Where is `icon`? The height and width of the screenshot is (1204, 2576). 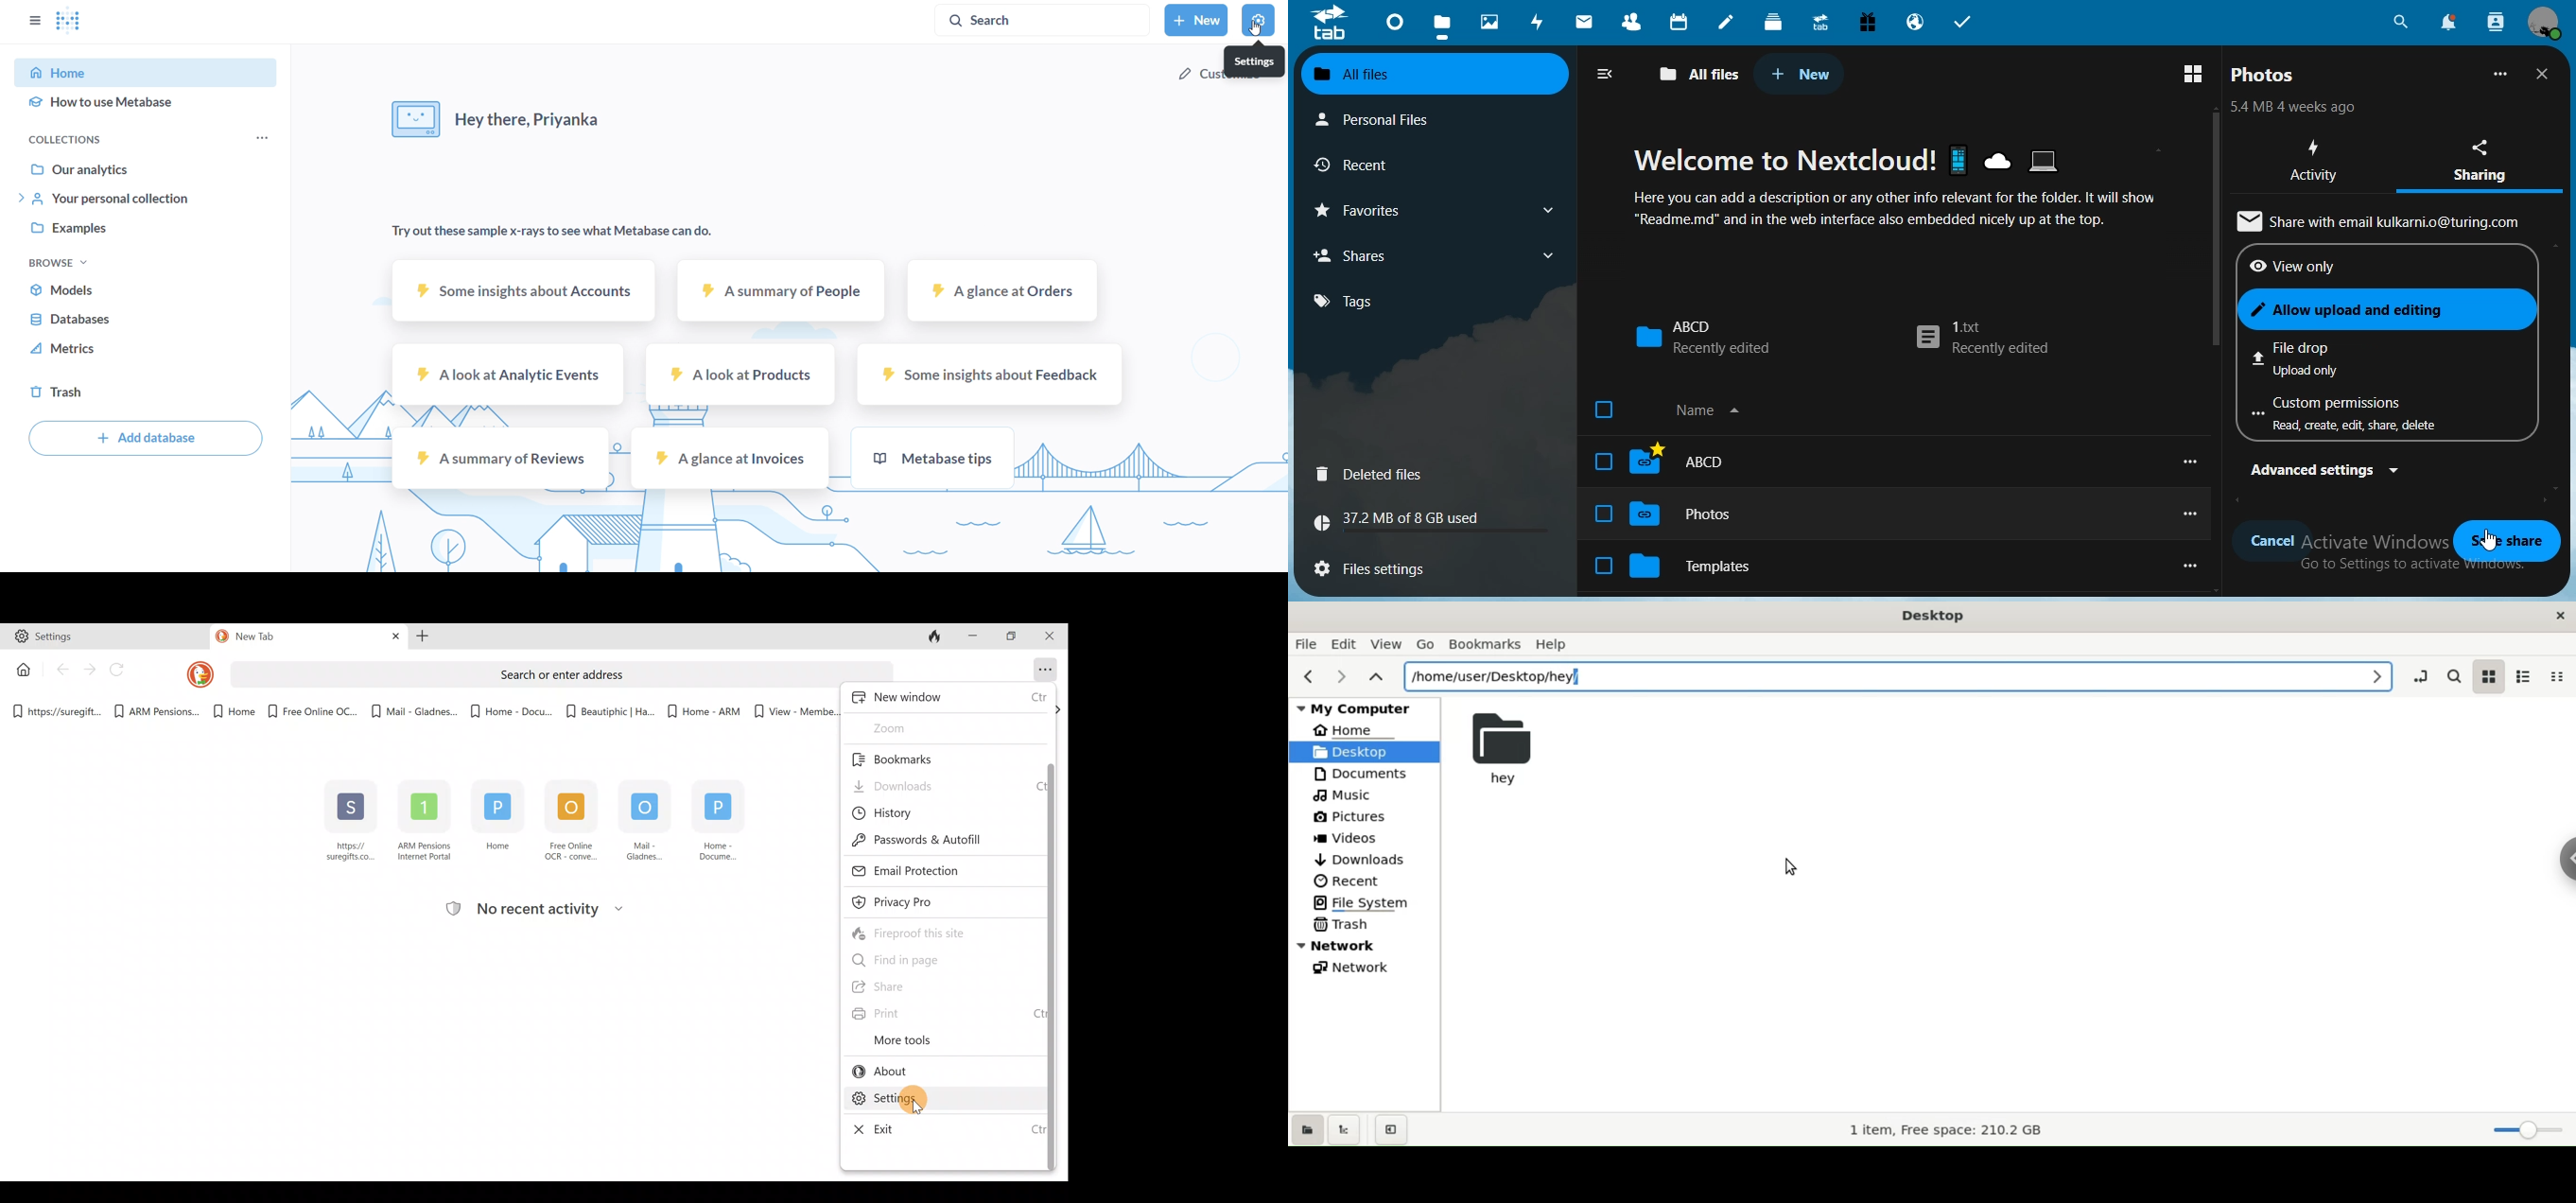 icon is located at coordinates (1329, 22).